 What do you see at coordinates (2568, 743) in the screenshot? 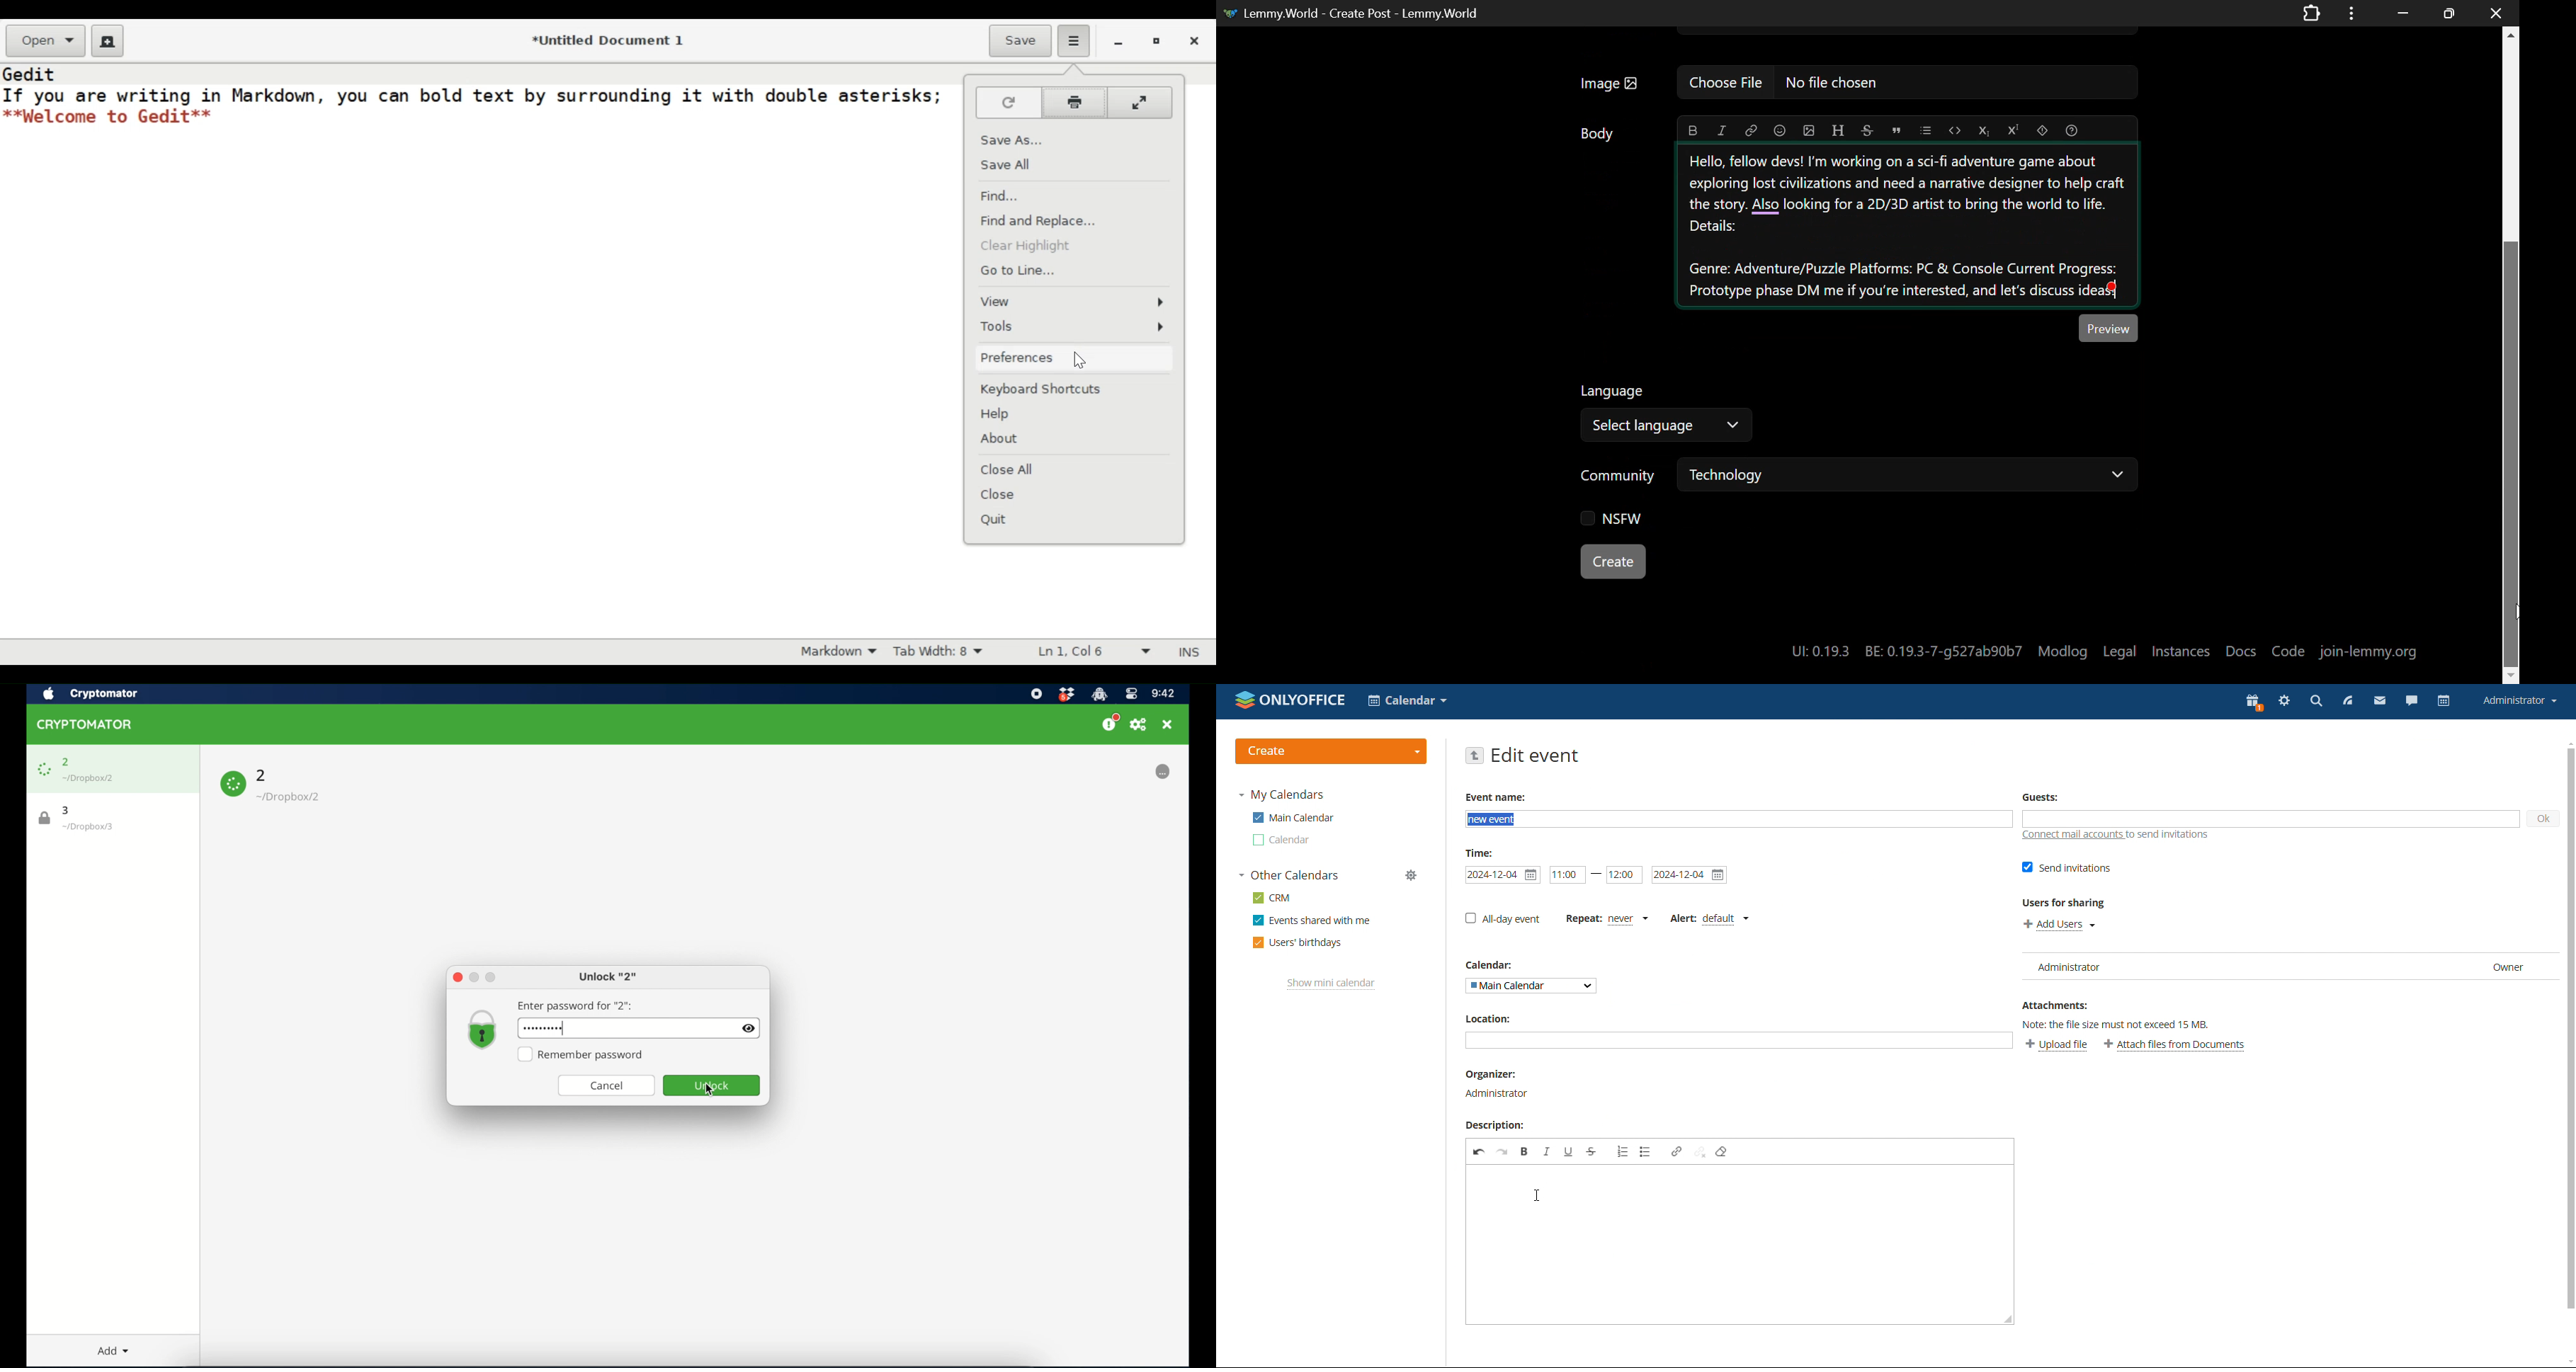
I see `scroll up` at bounding box center [2568, 743].